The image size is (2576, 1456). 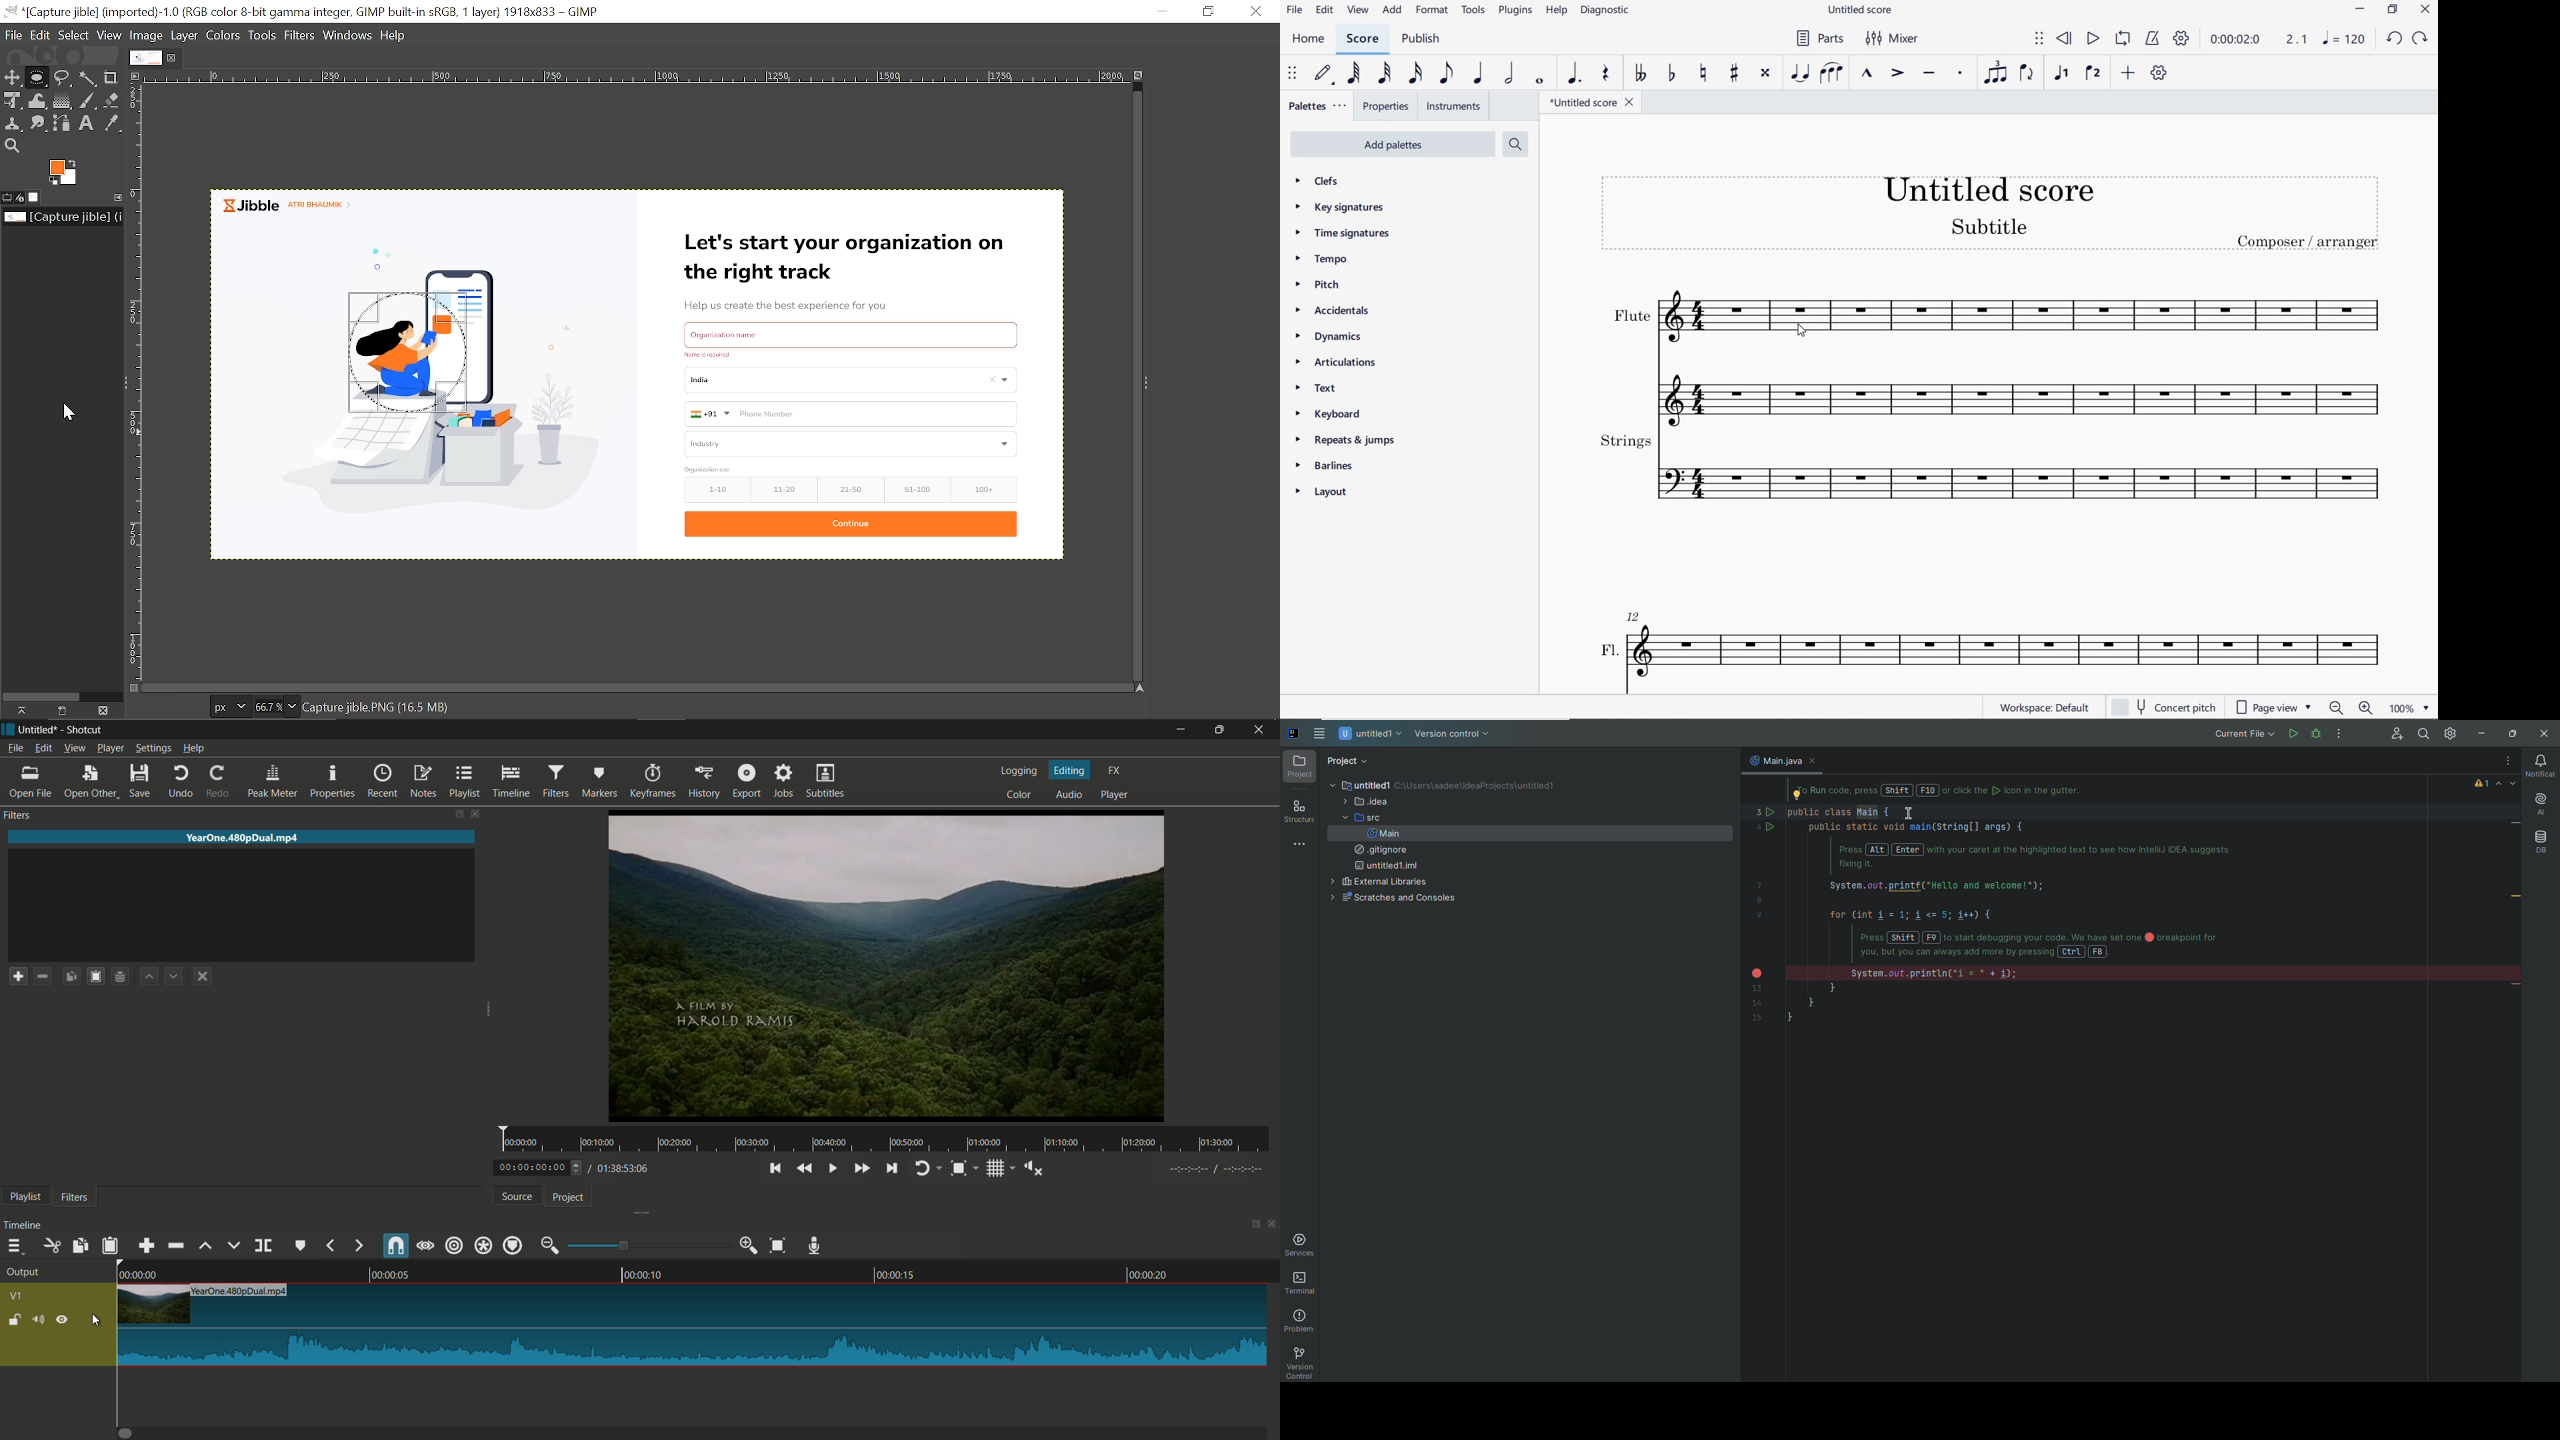 What do you see at coordinates (1930, 72) in the screenshot?
I see `TENUTO` at bounding box center [1930, 72].